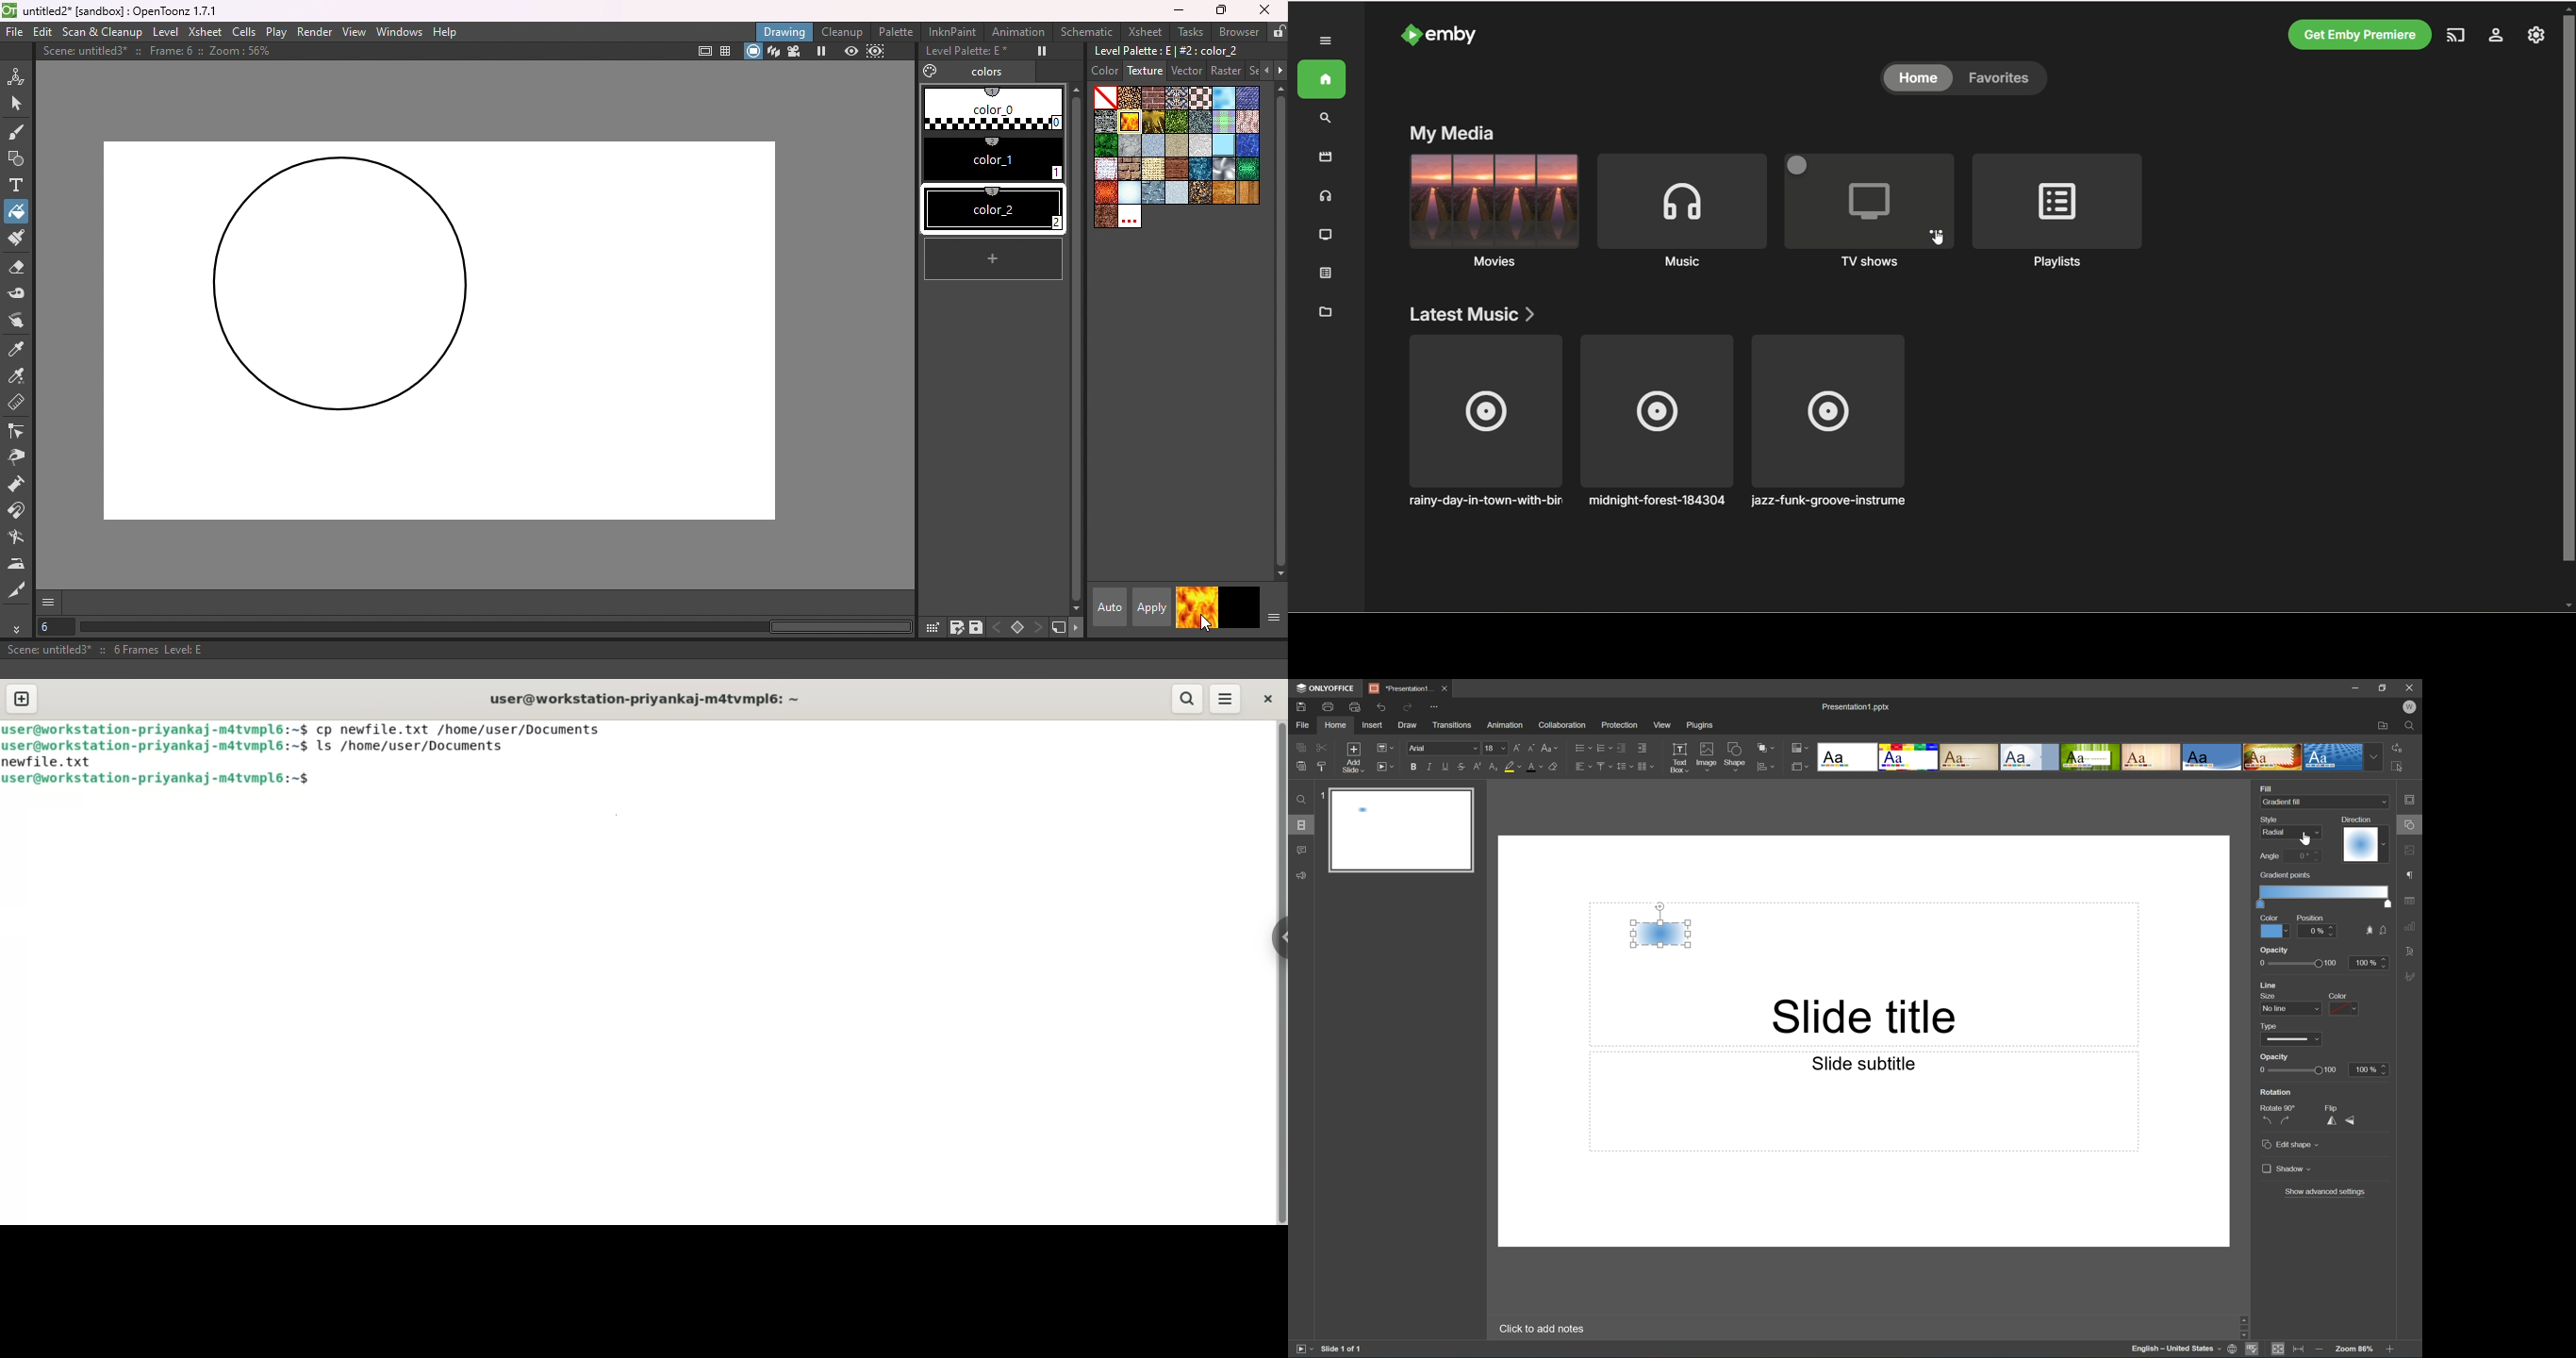 This screenshot has height=1372, width=2576. Describe the element at coordinates (2305, 839) in the screenshot. I see `Cursor` at that location.